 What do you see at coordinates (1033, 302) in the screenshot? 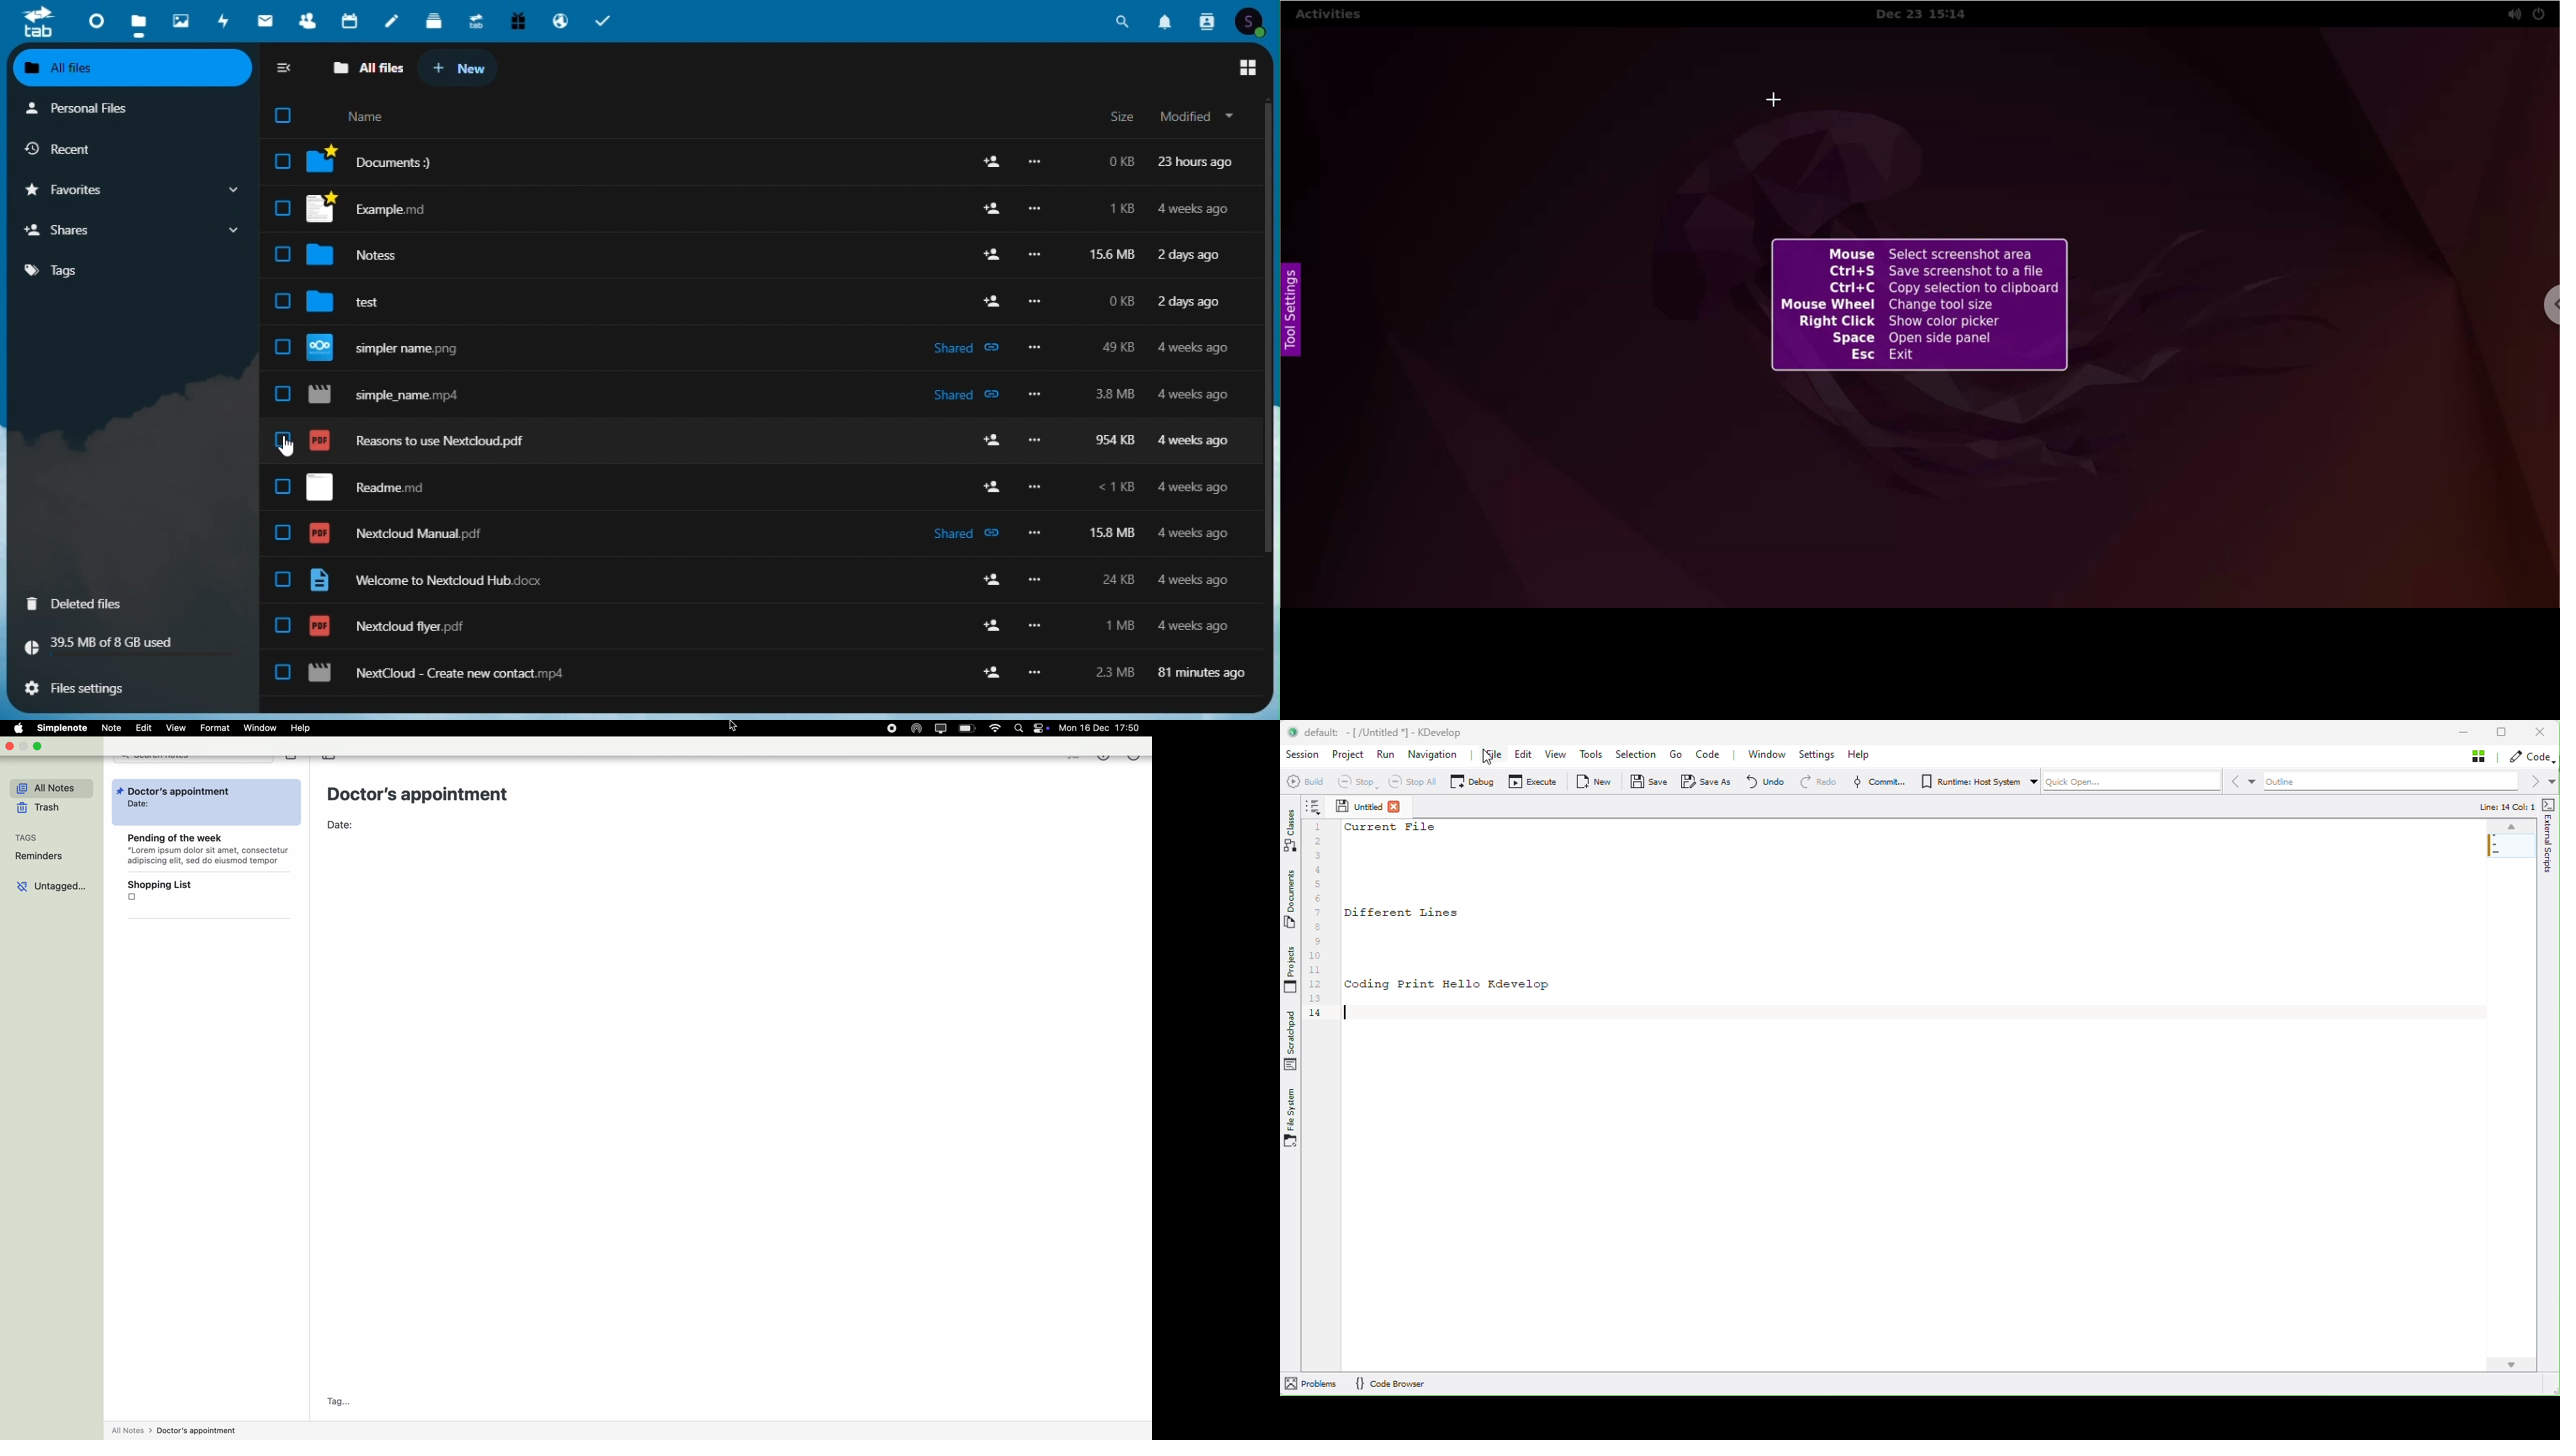
I see `` at bounding box center [1033, 302].